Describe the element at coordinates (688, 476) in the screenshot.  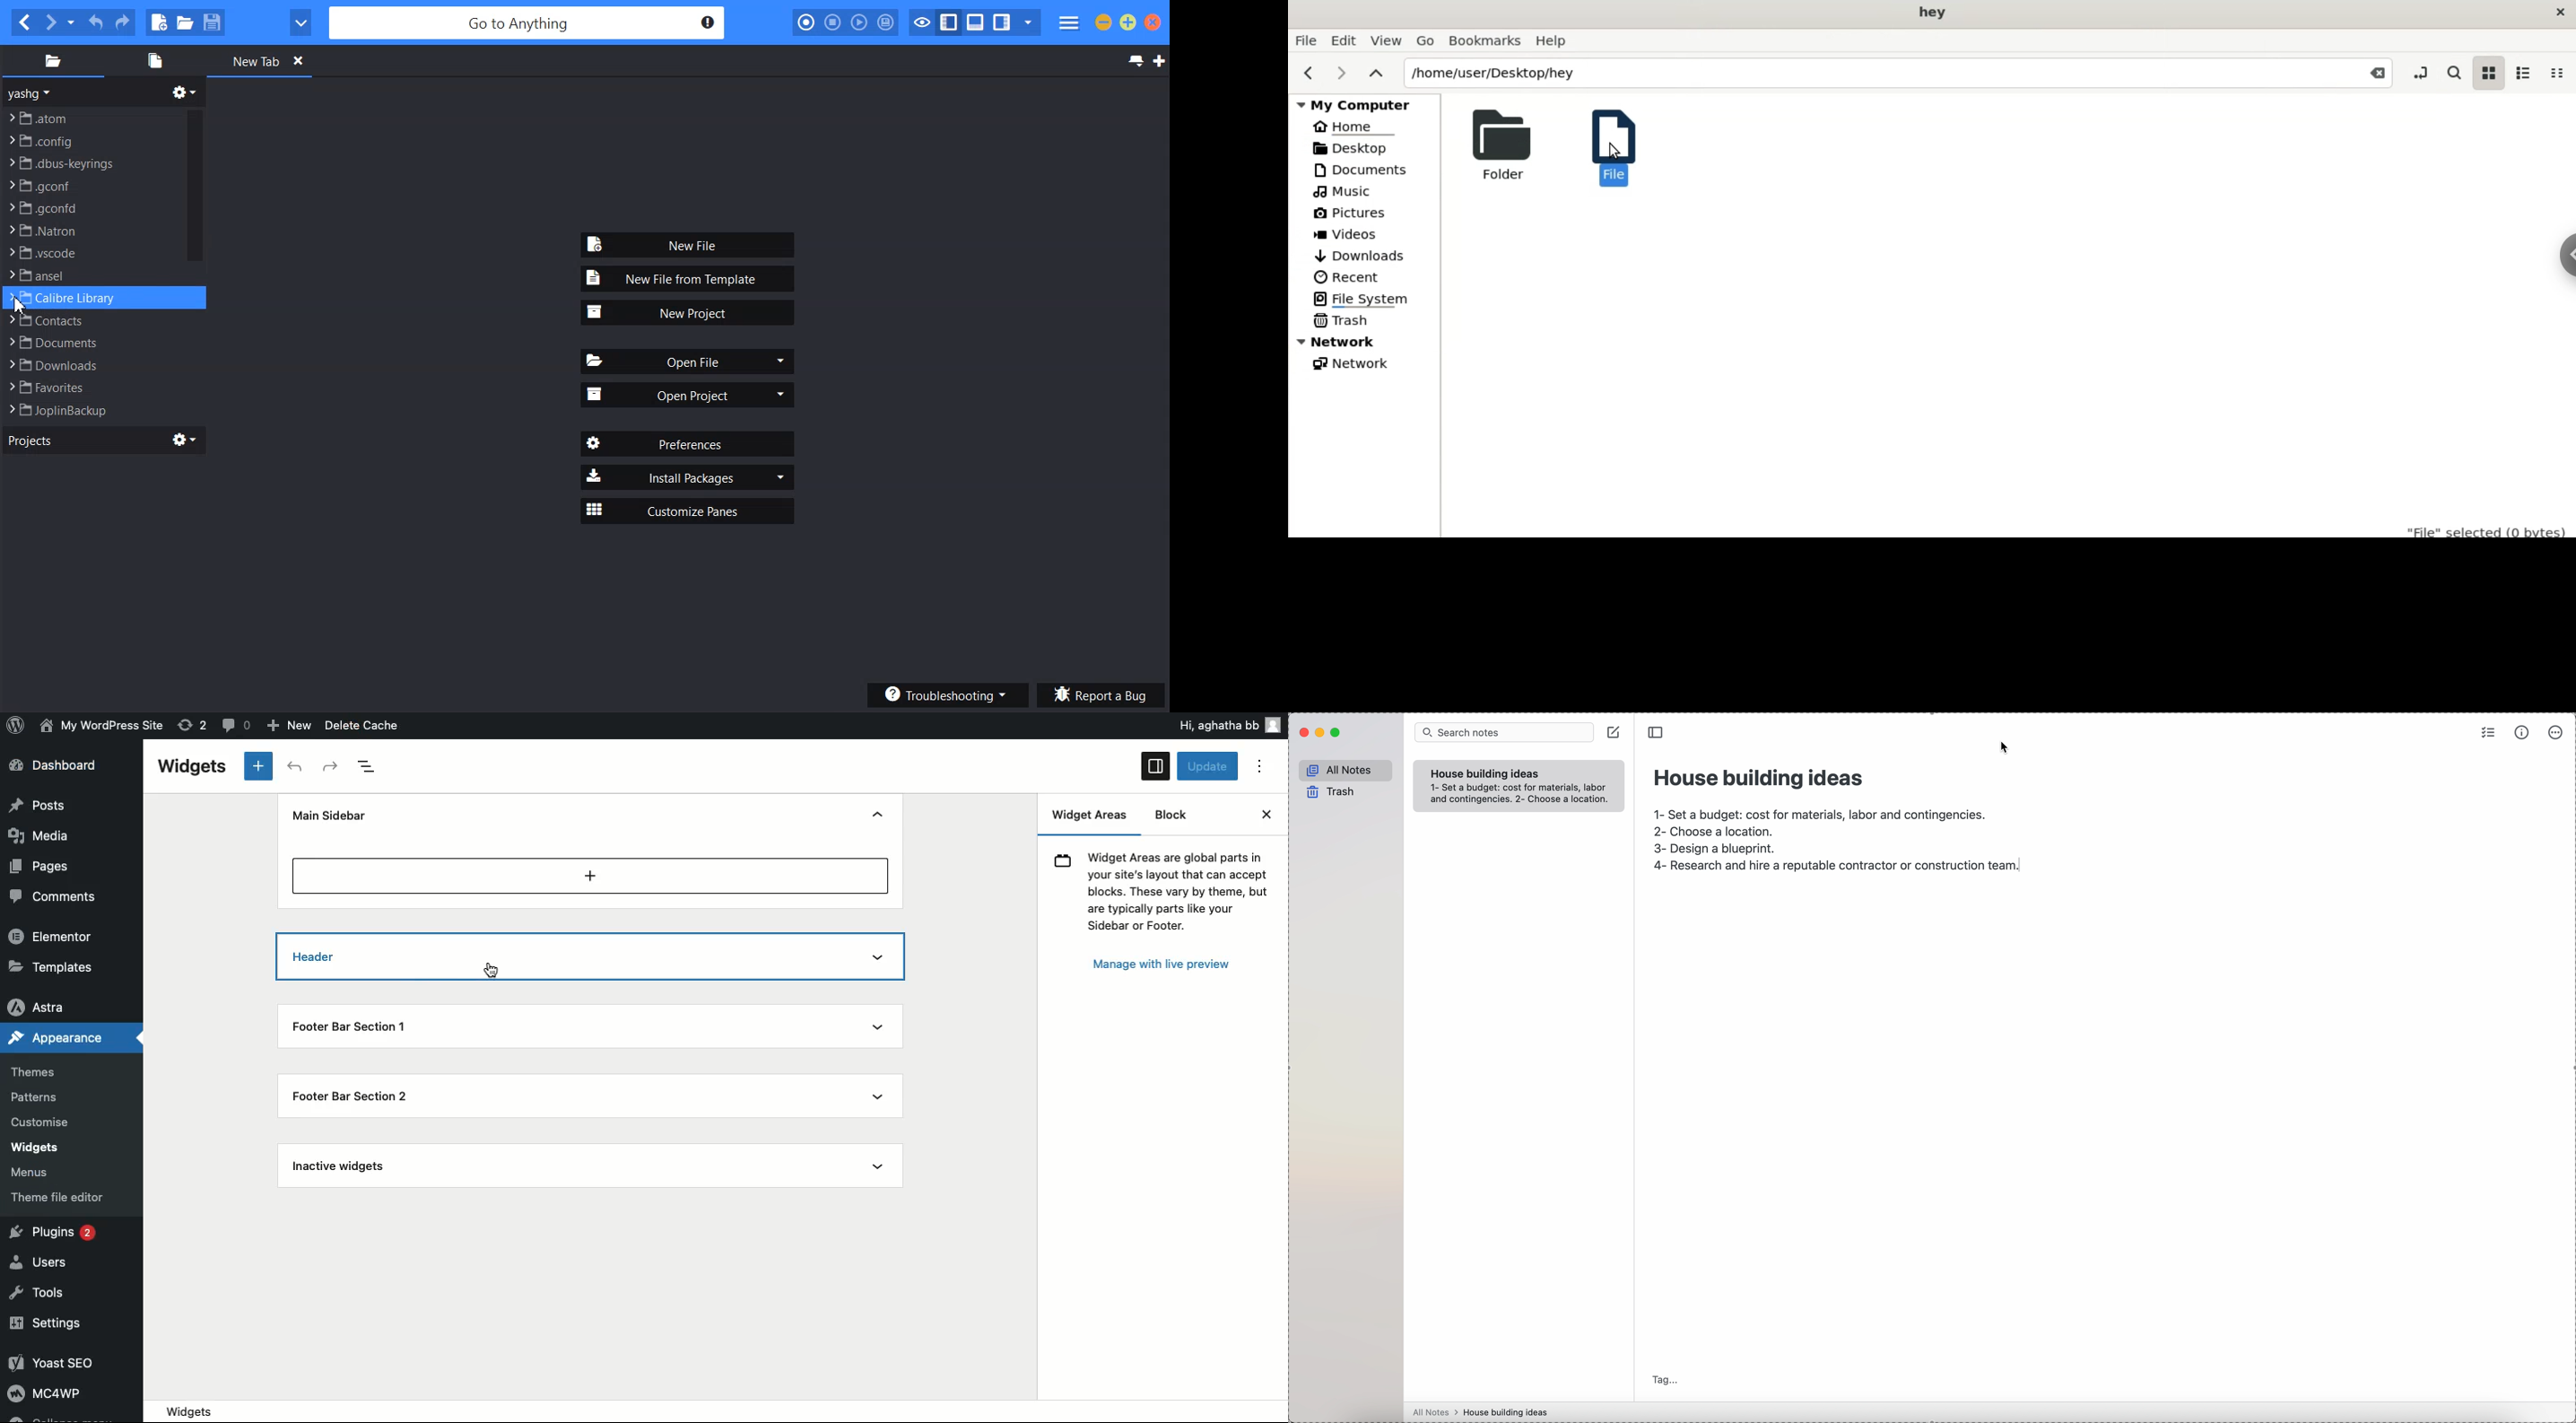
I see `Install Packages` at that location.